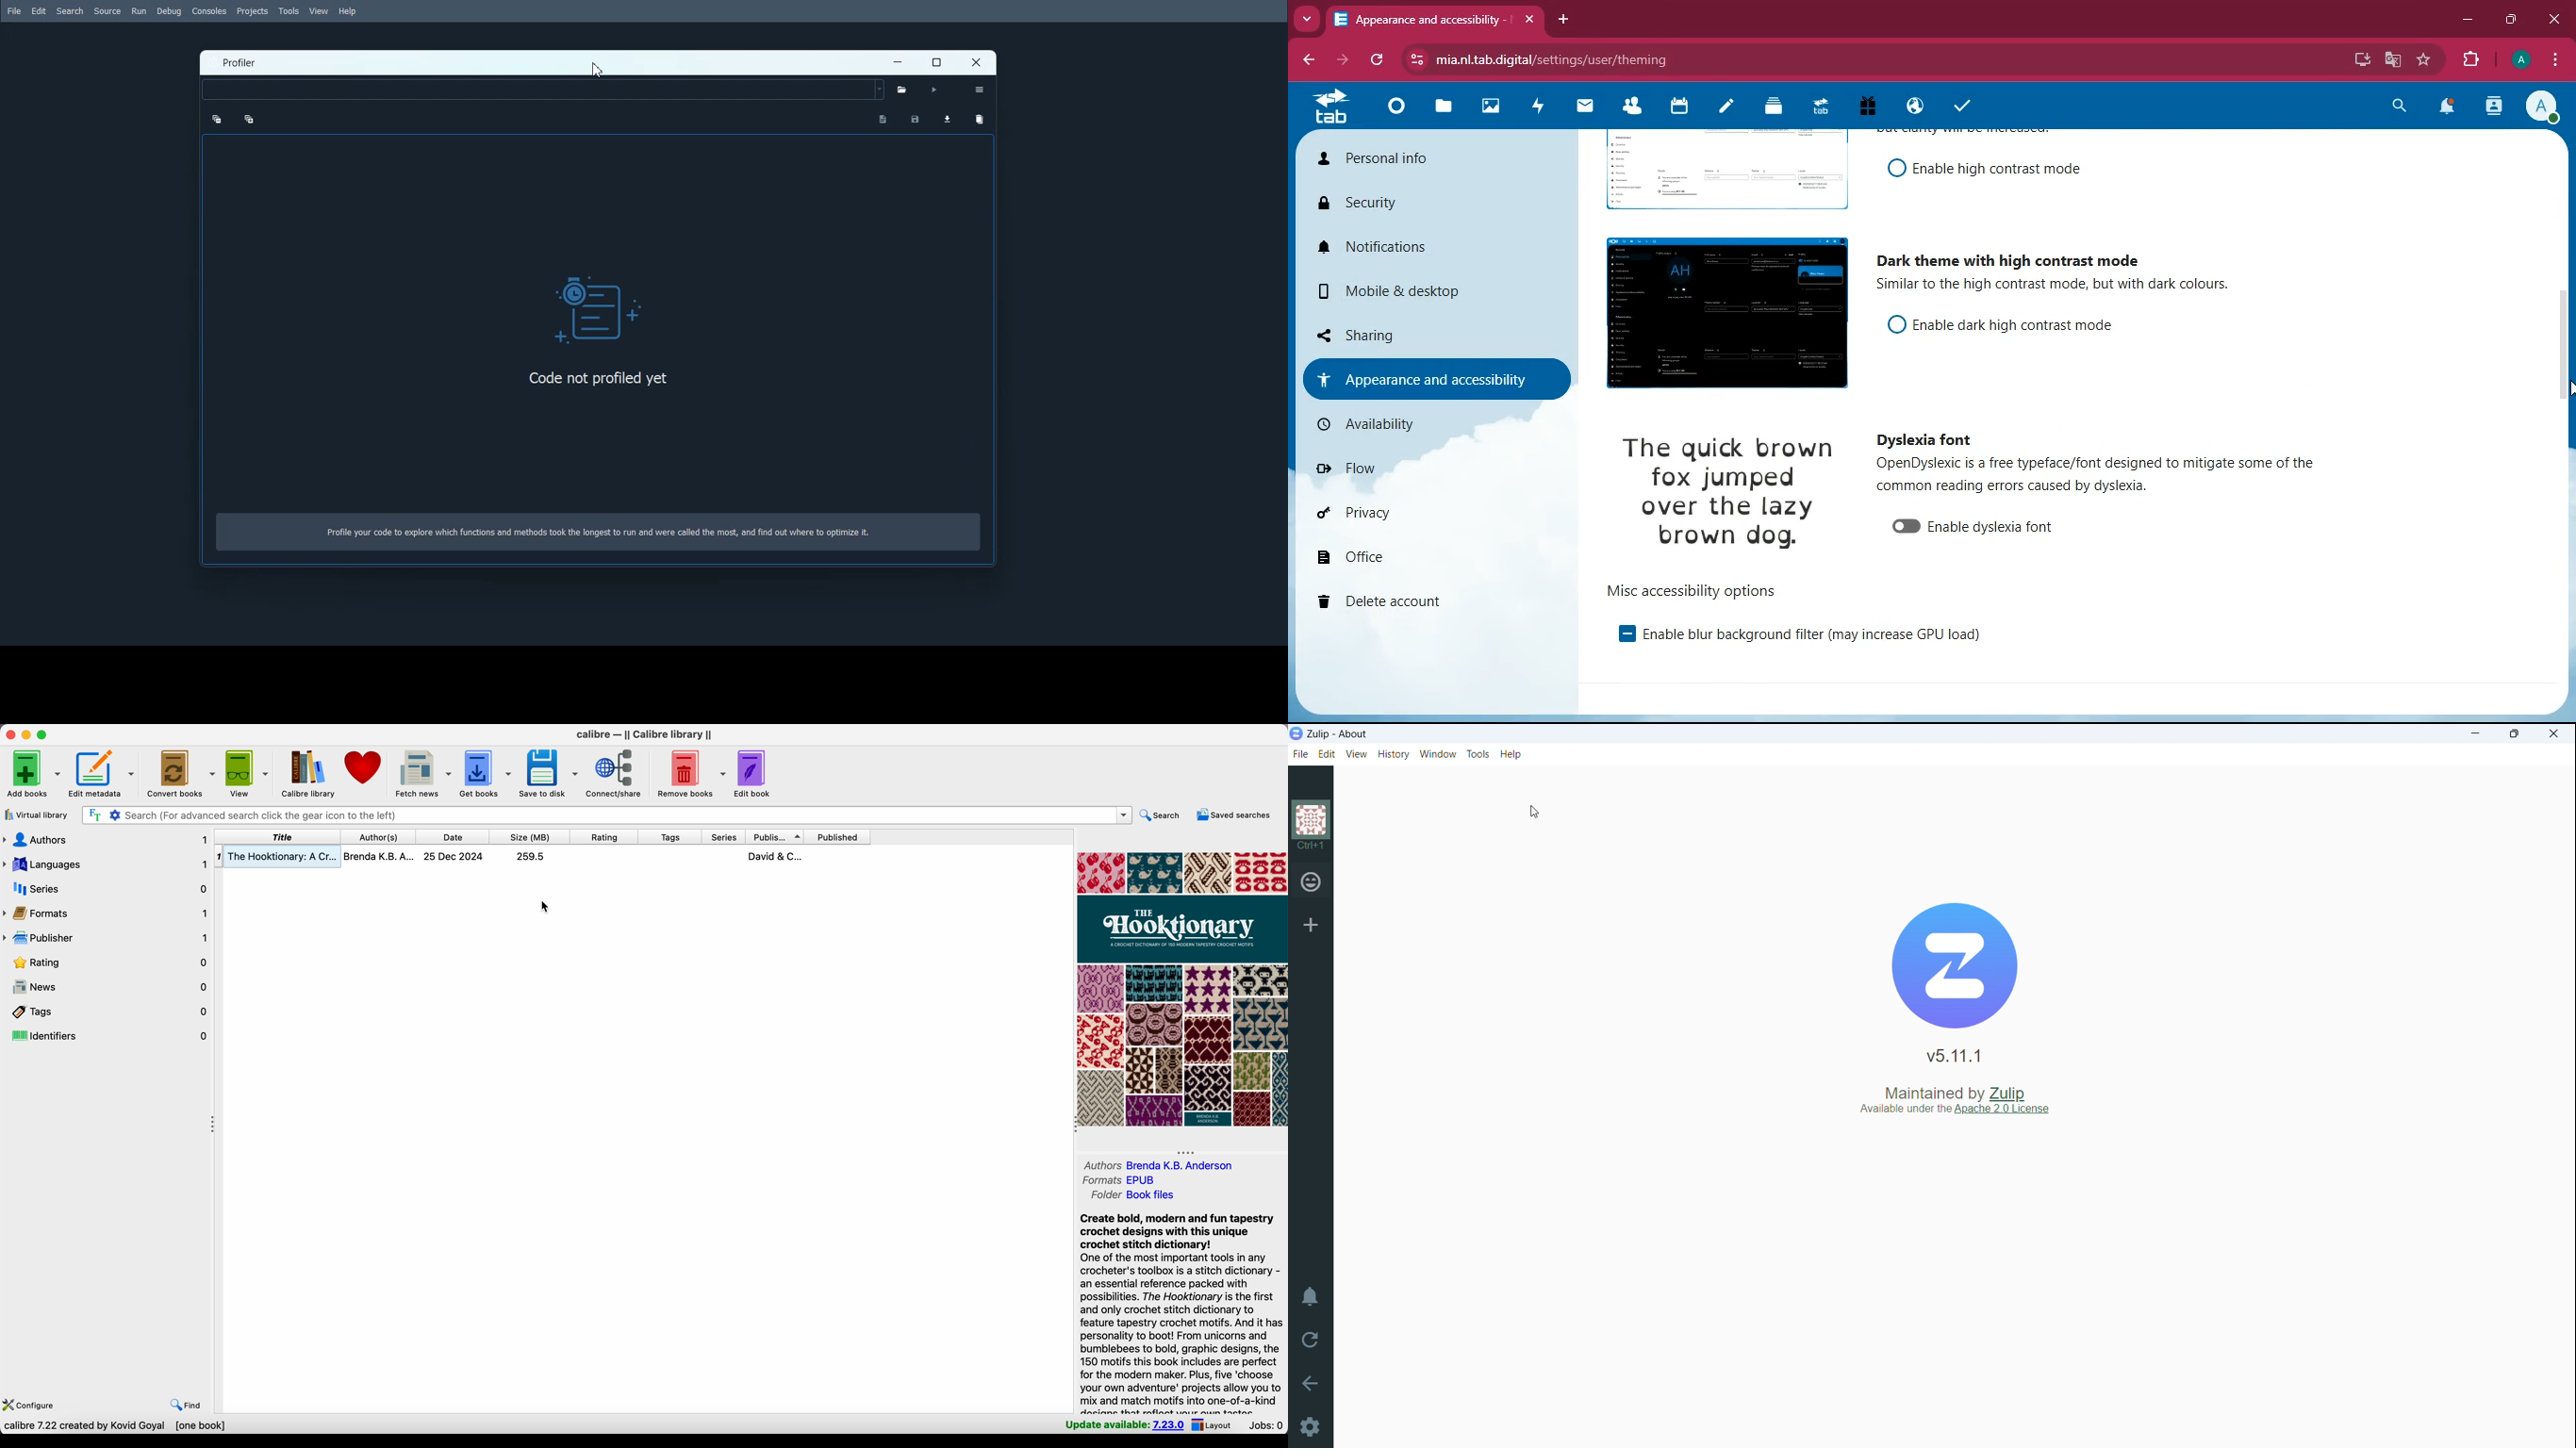 The image size is (2576, 1456). Describe the element at coordinates (70, 11) in the screenshot. I see `Search` at that location.